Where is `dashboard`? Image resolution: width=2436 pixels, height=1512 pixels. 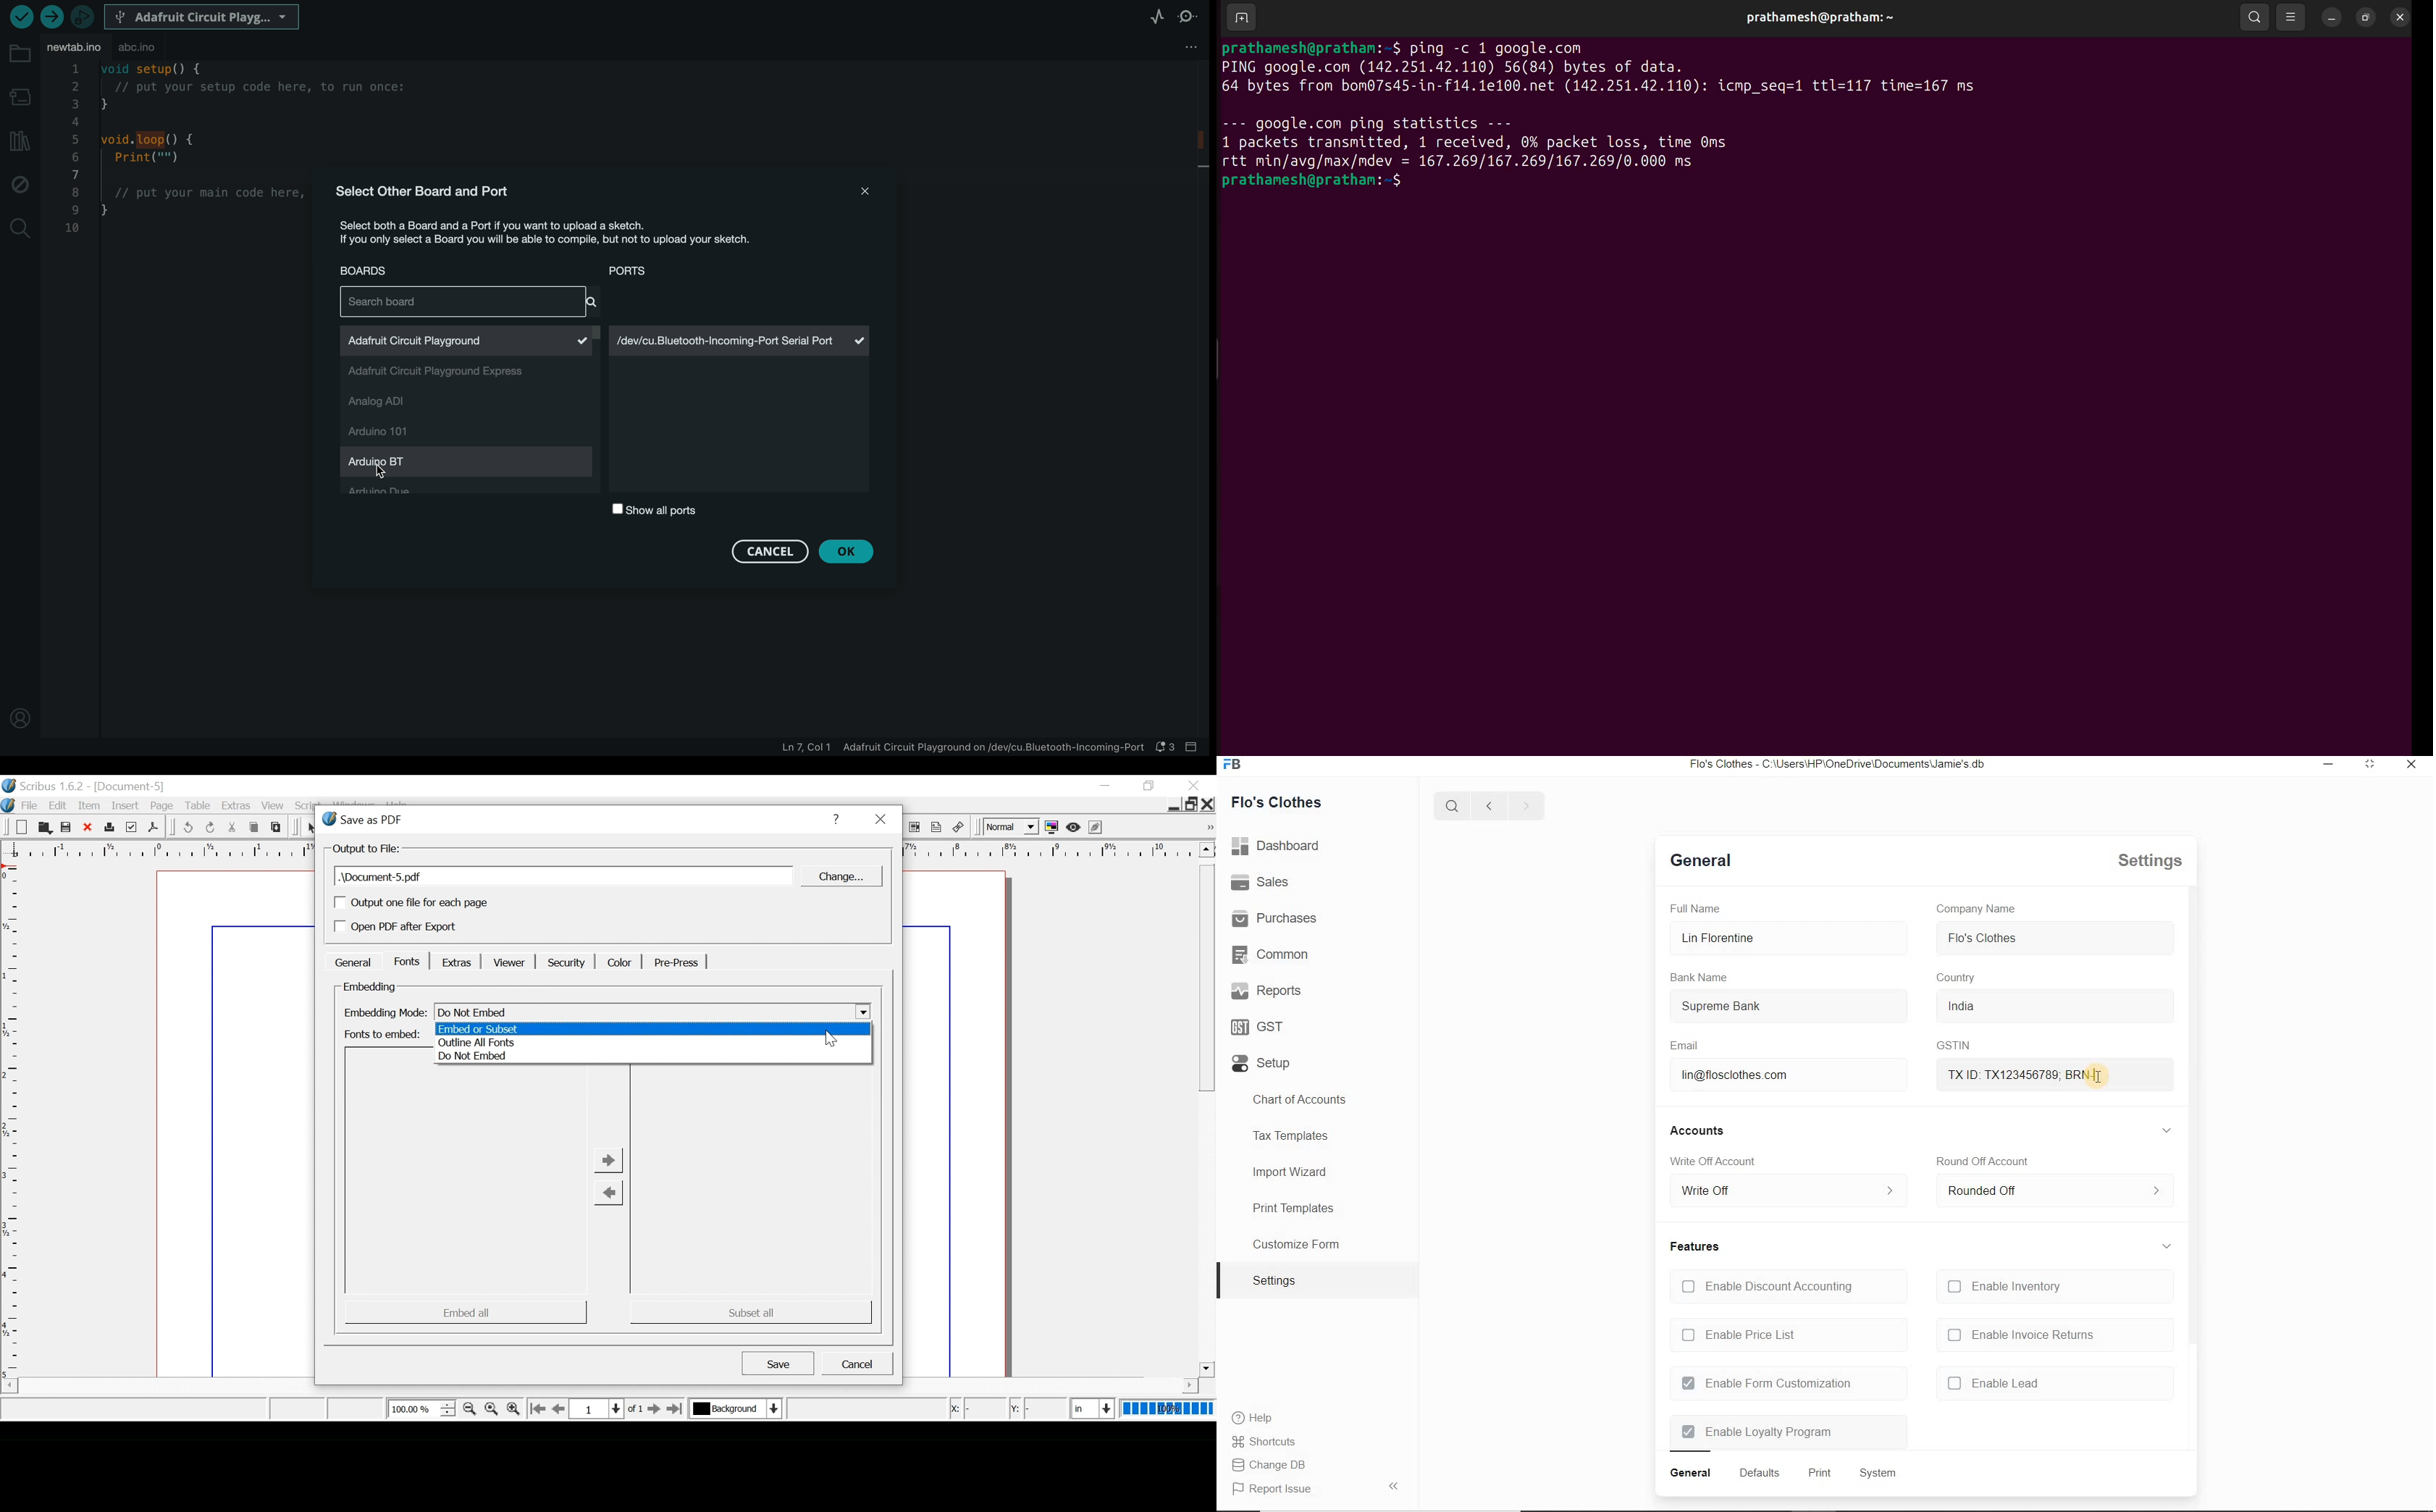
dashboard is located at coordinates (1277, 846).